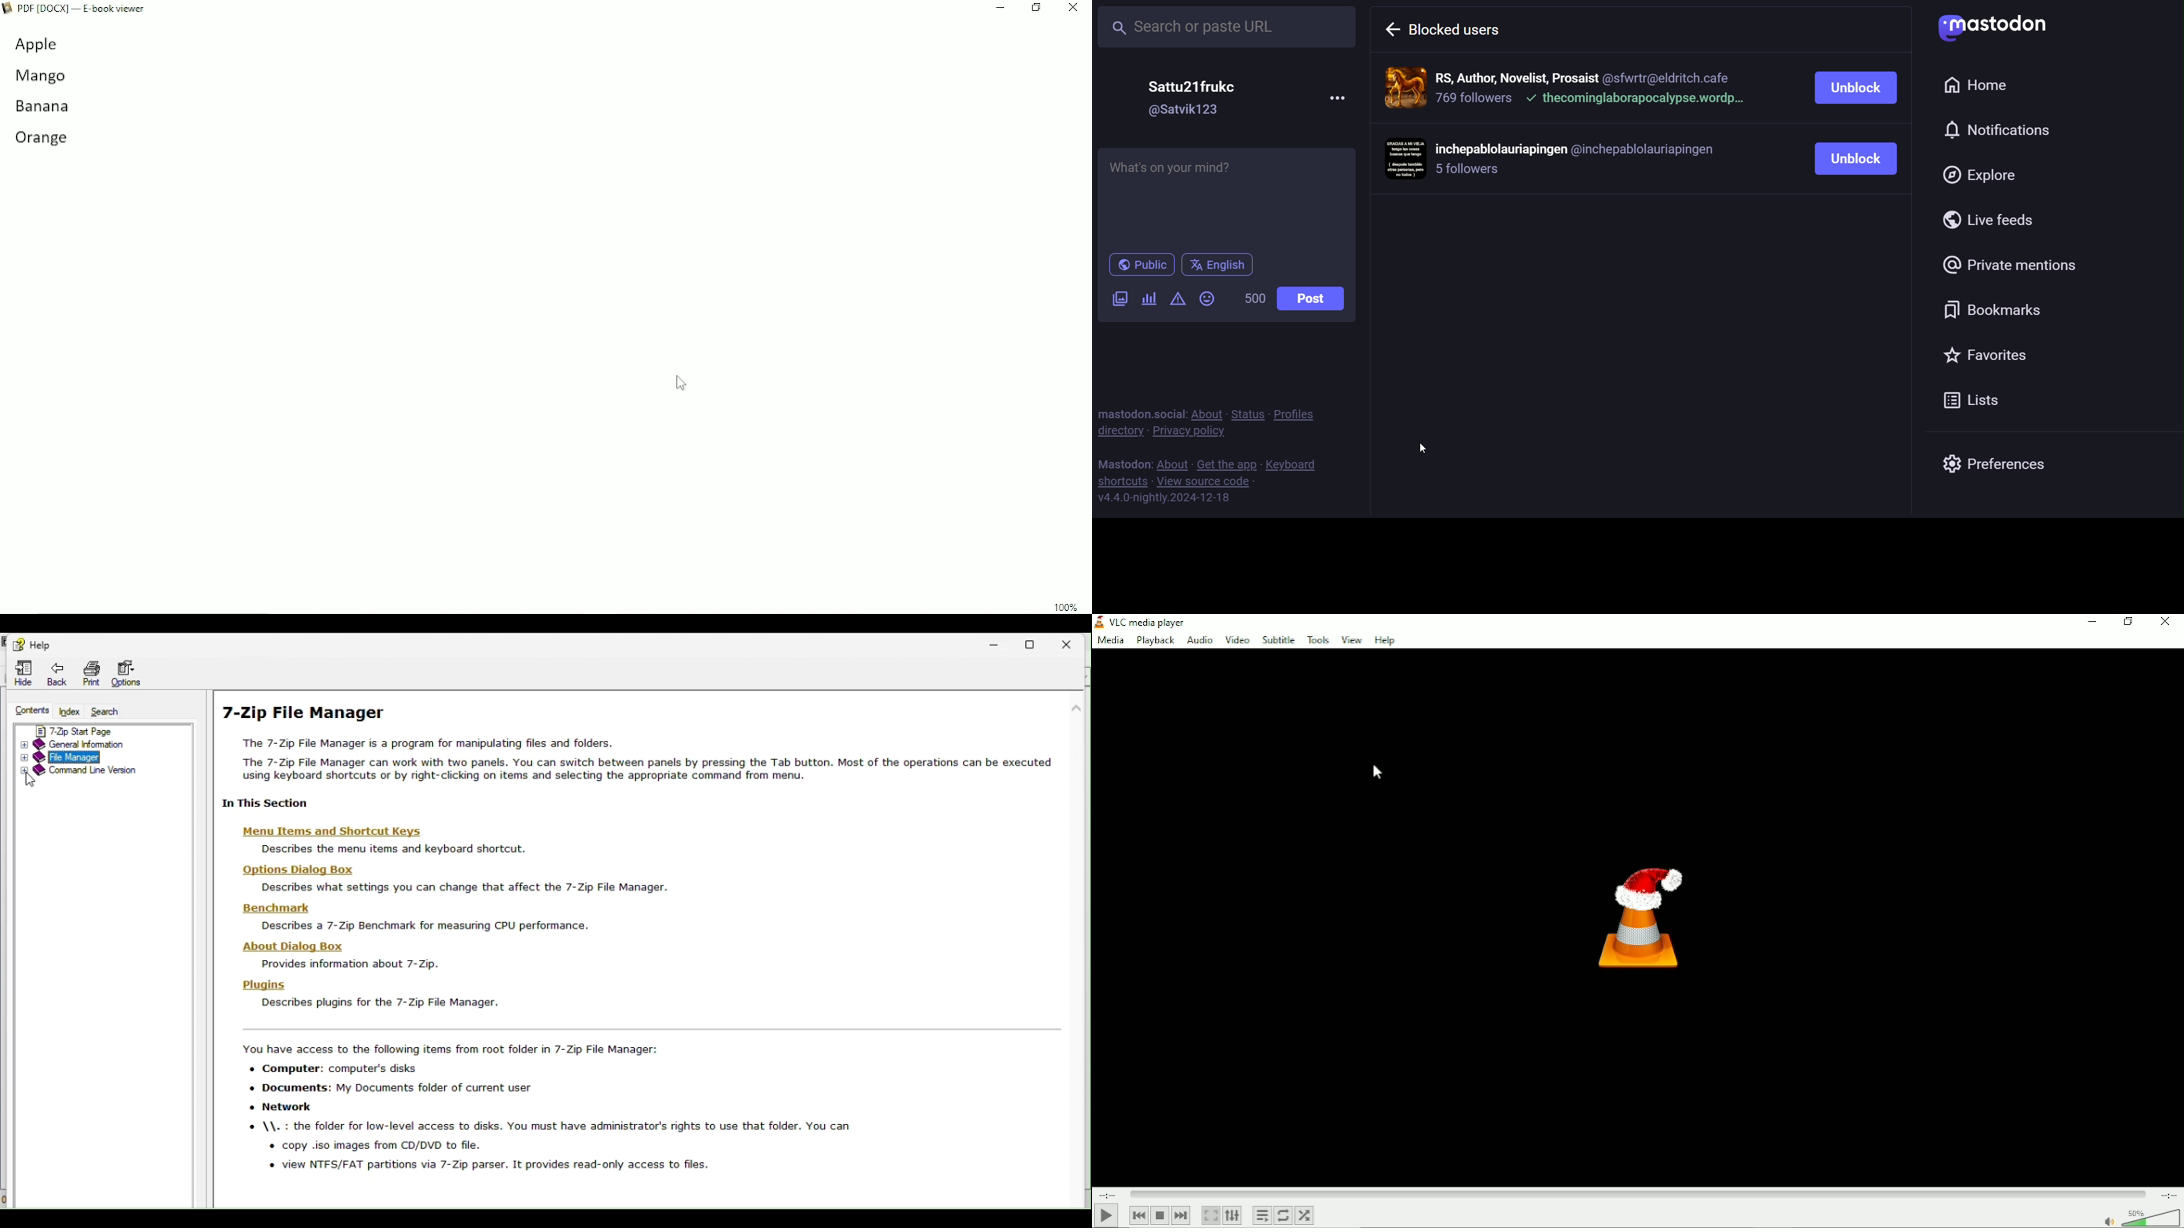  Describe the element at coordinates (1424, 448) in the screenshot. I see `cursor` at that location.